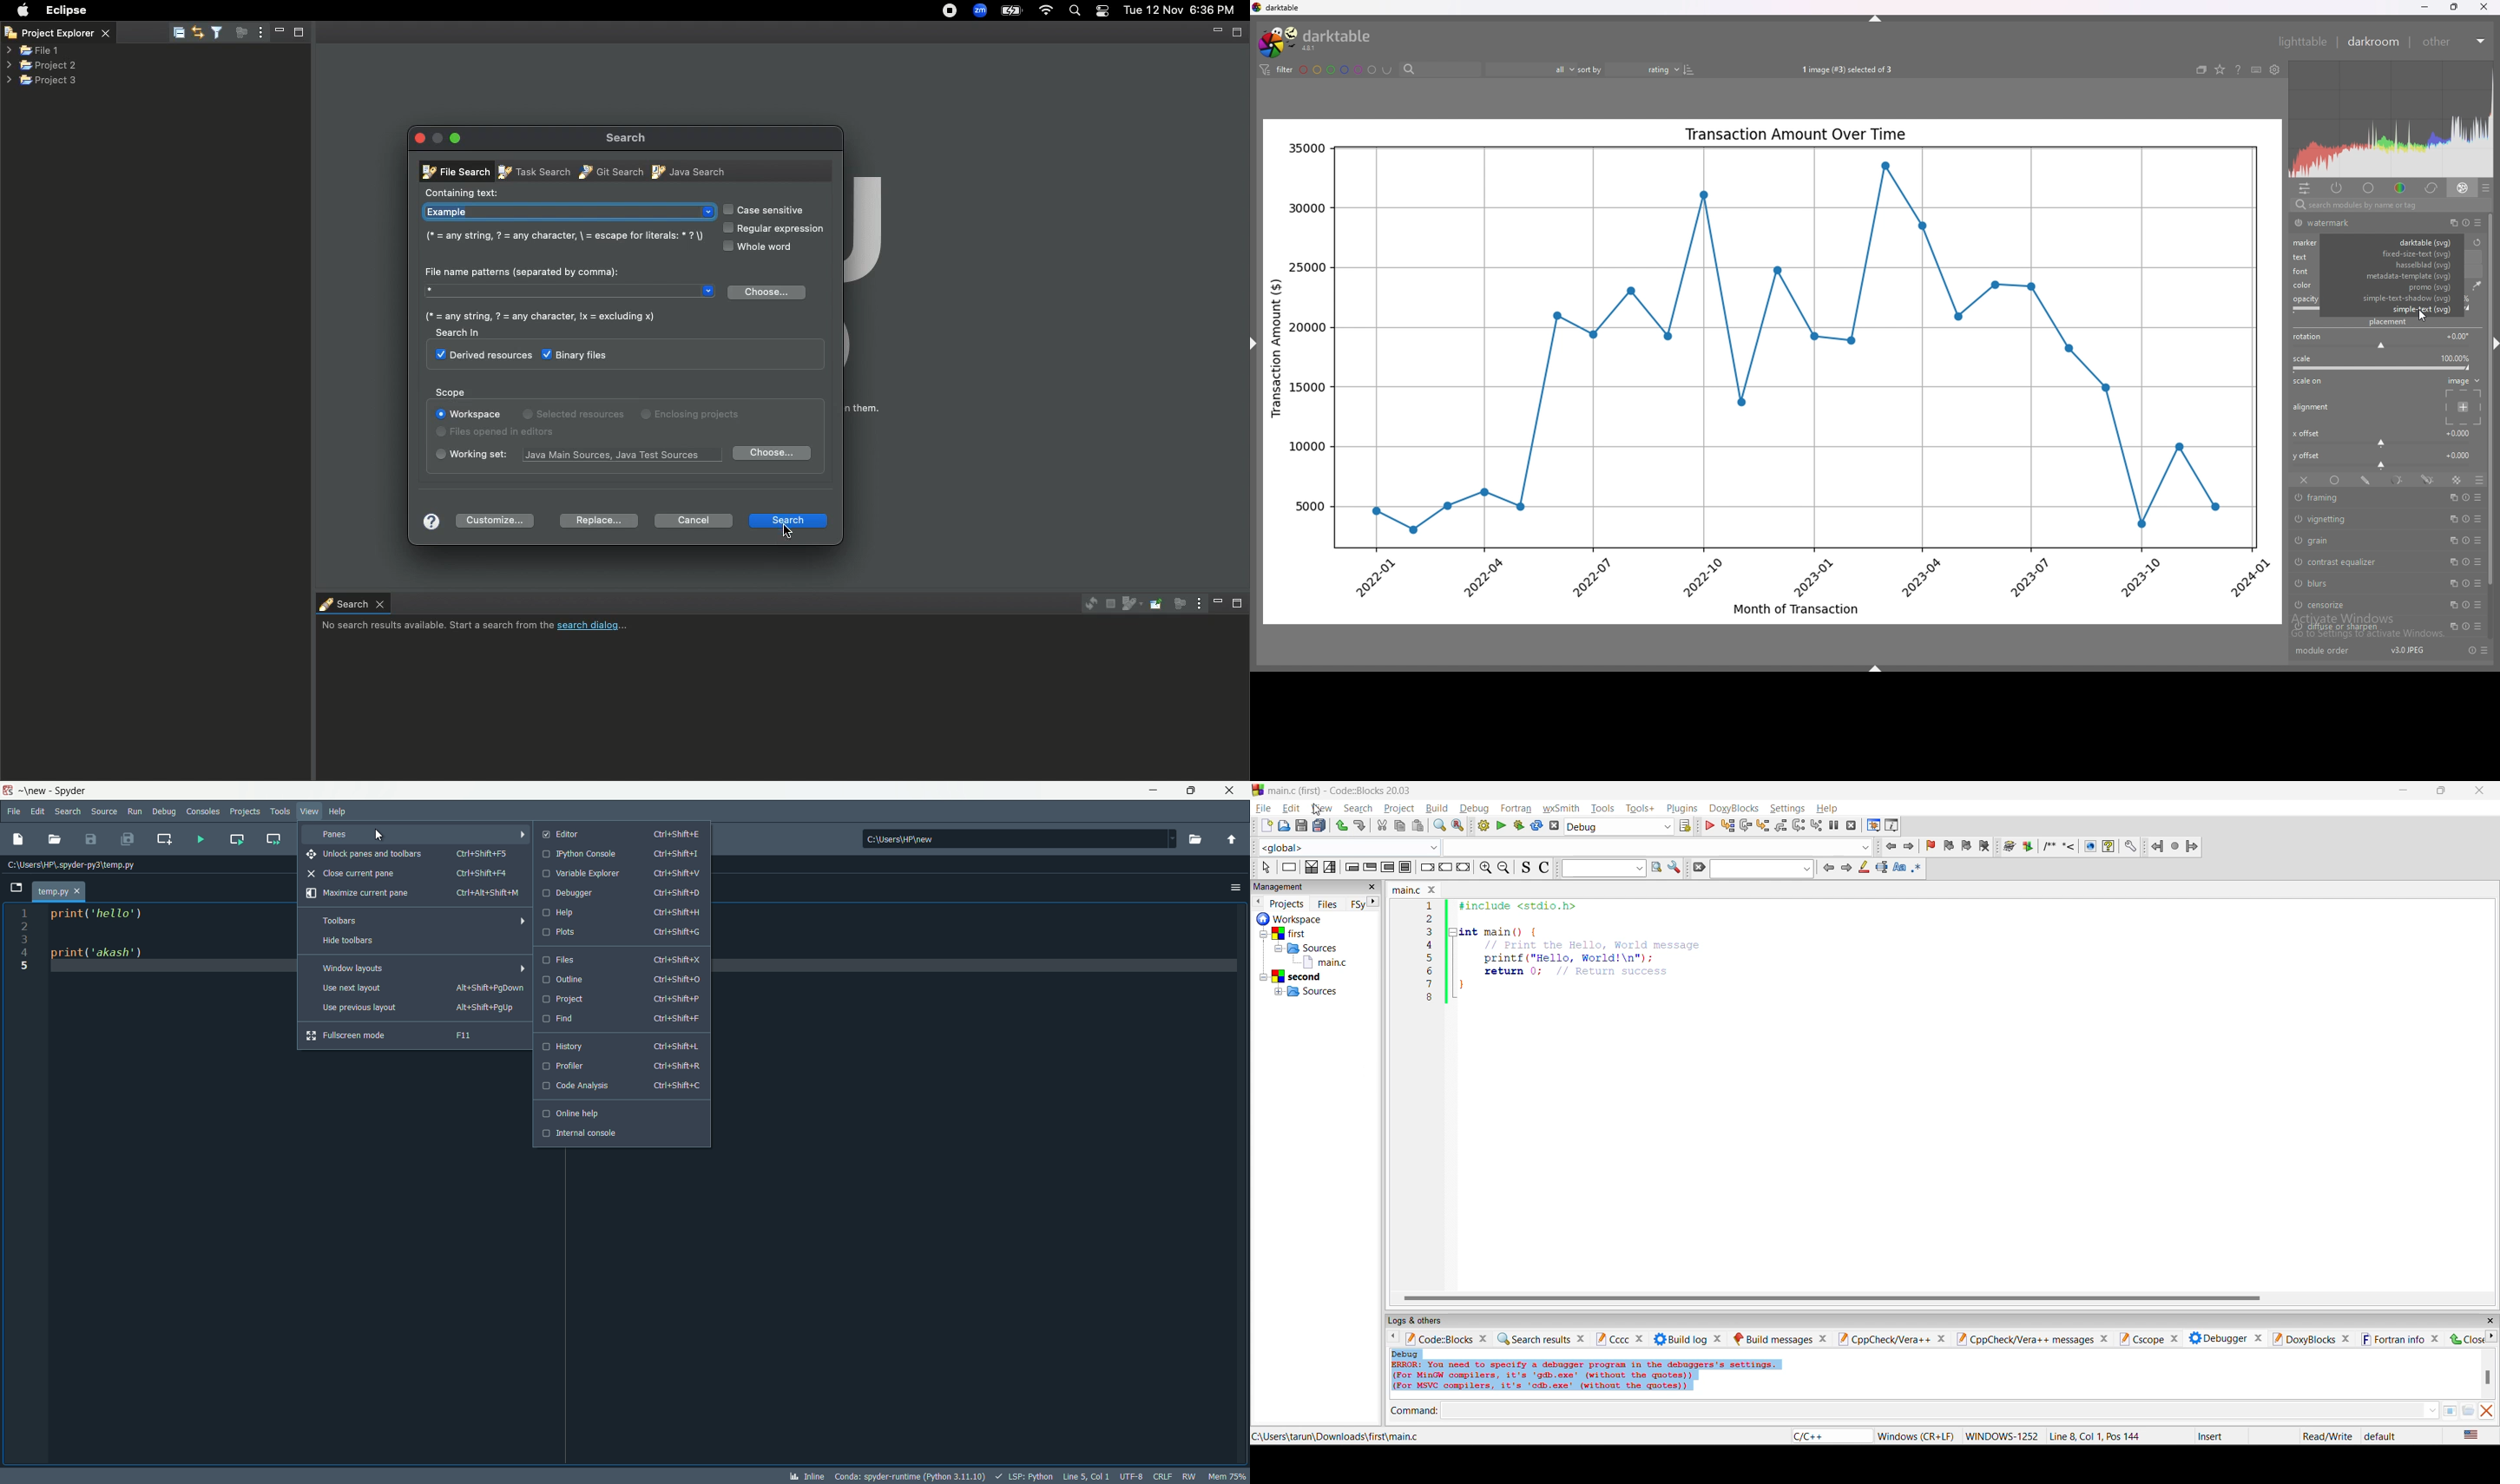 This screenshot has width=2520, height=1484. I want to click on Guide, so click(546, 316).